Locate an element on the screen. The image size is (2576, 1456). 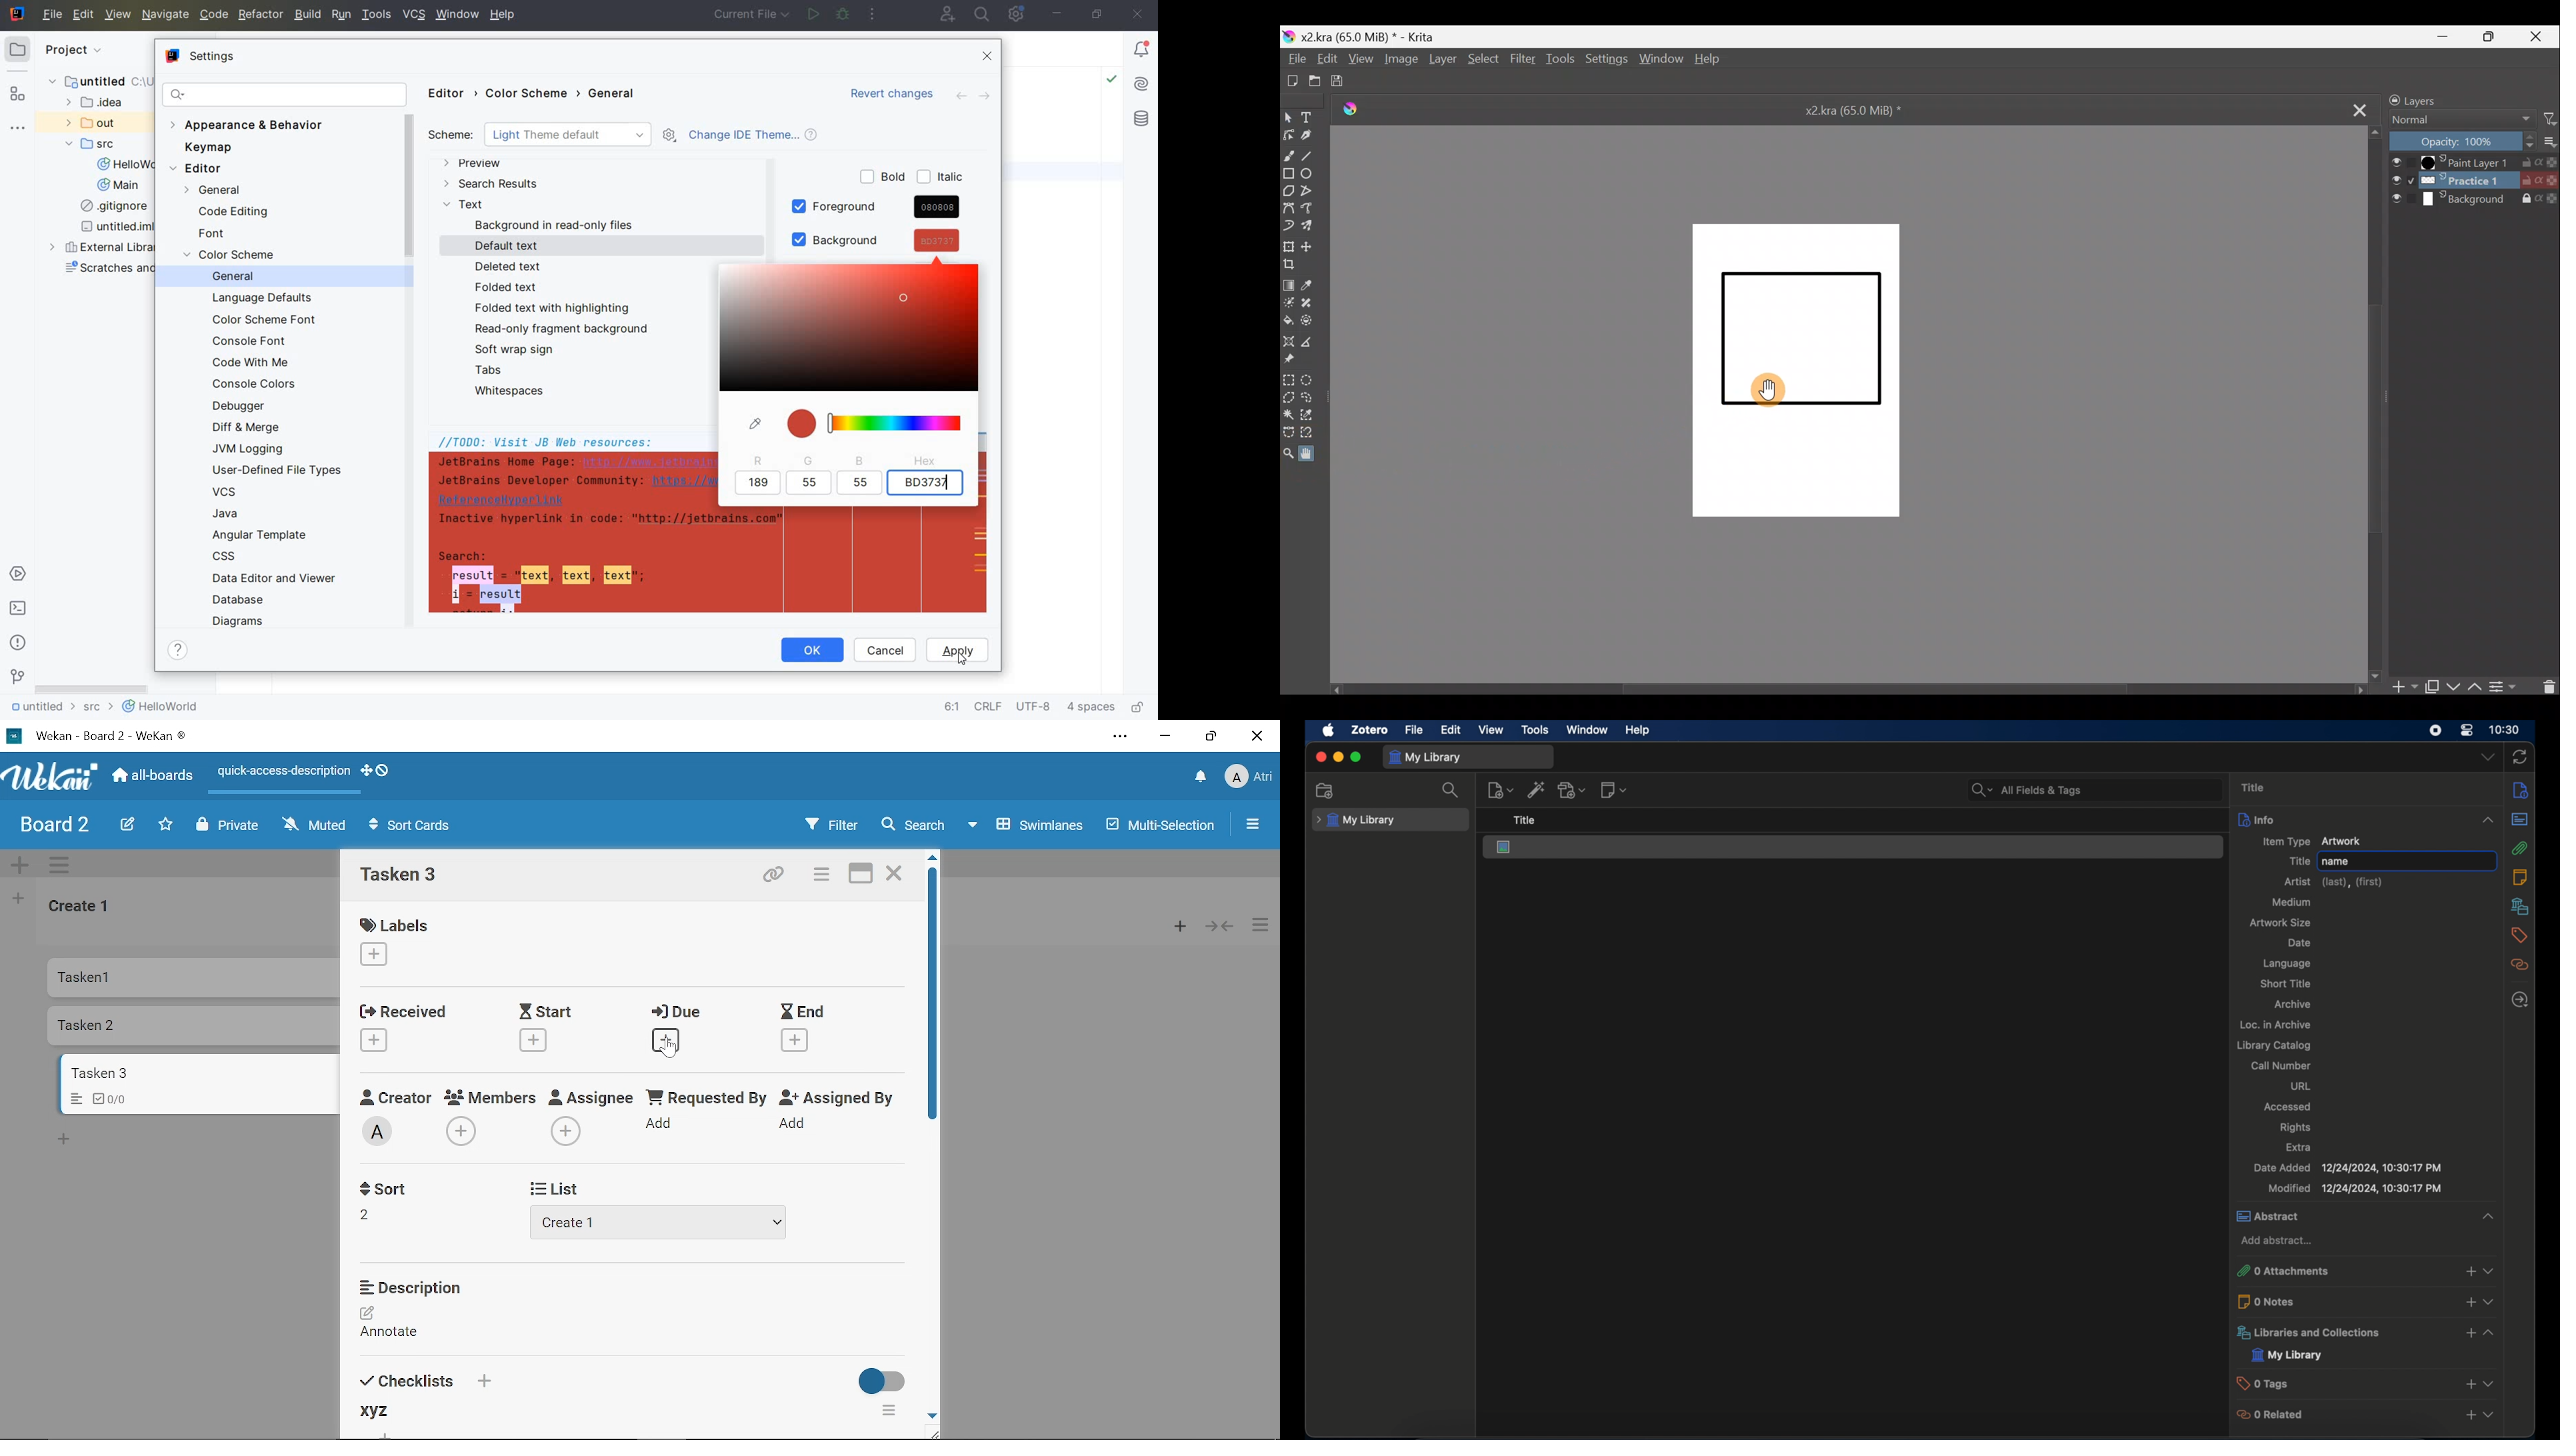
0 notes is located at coordinates (2279, 1301).